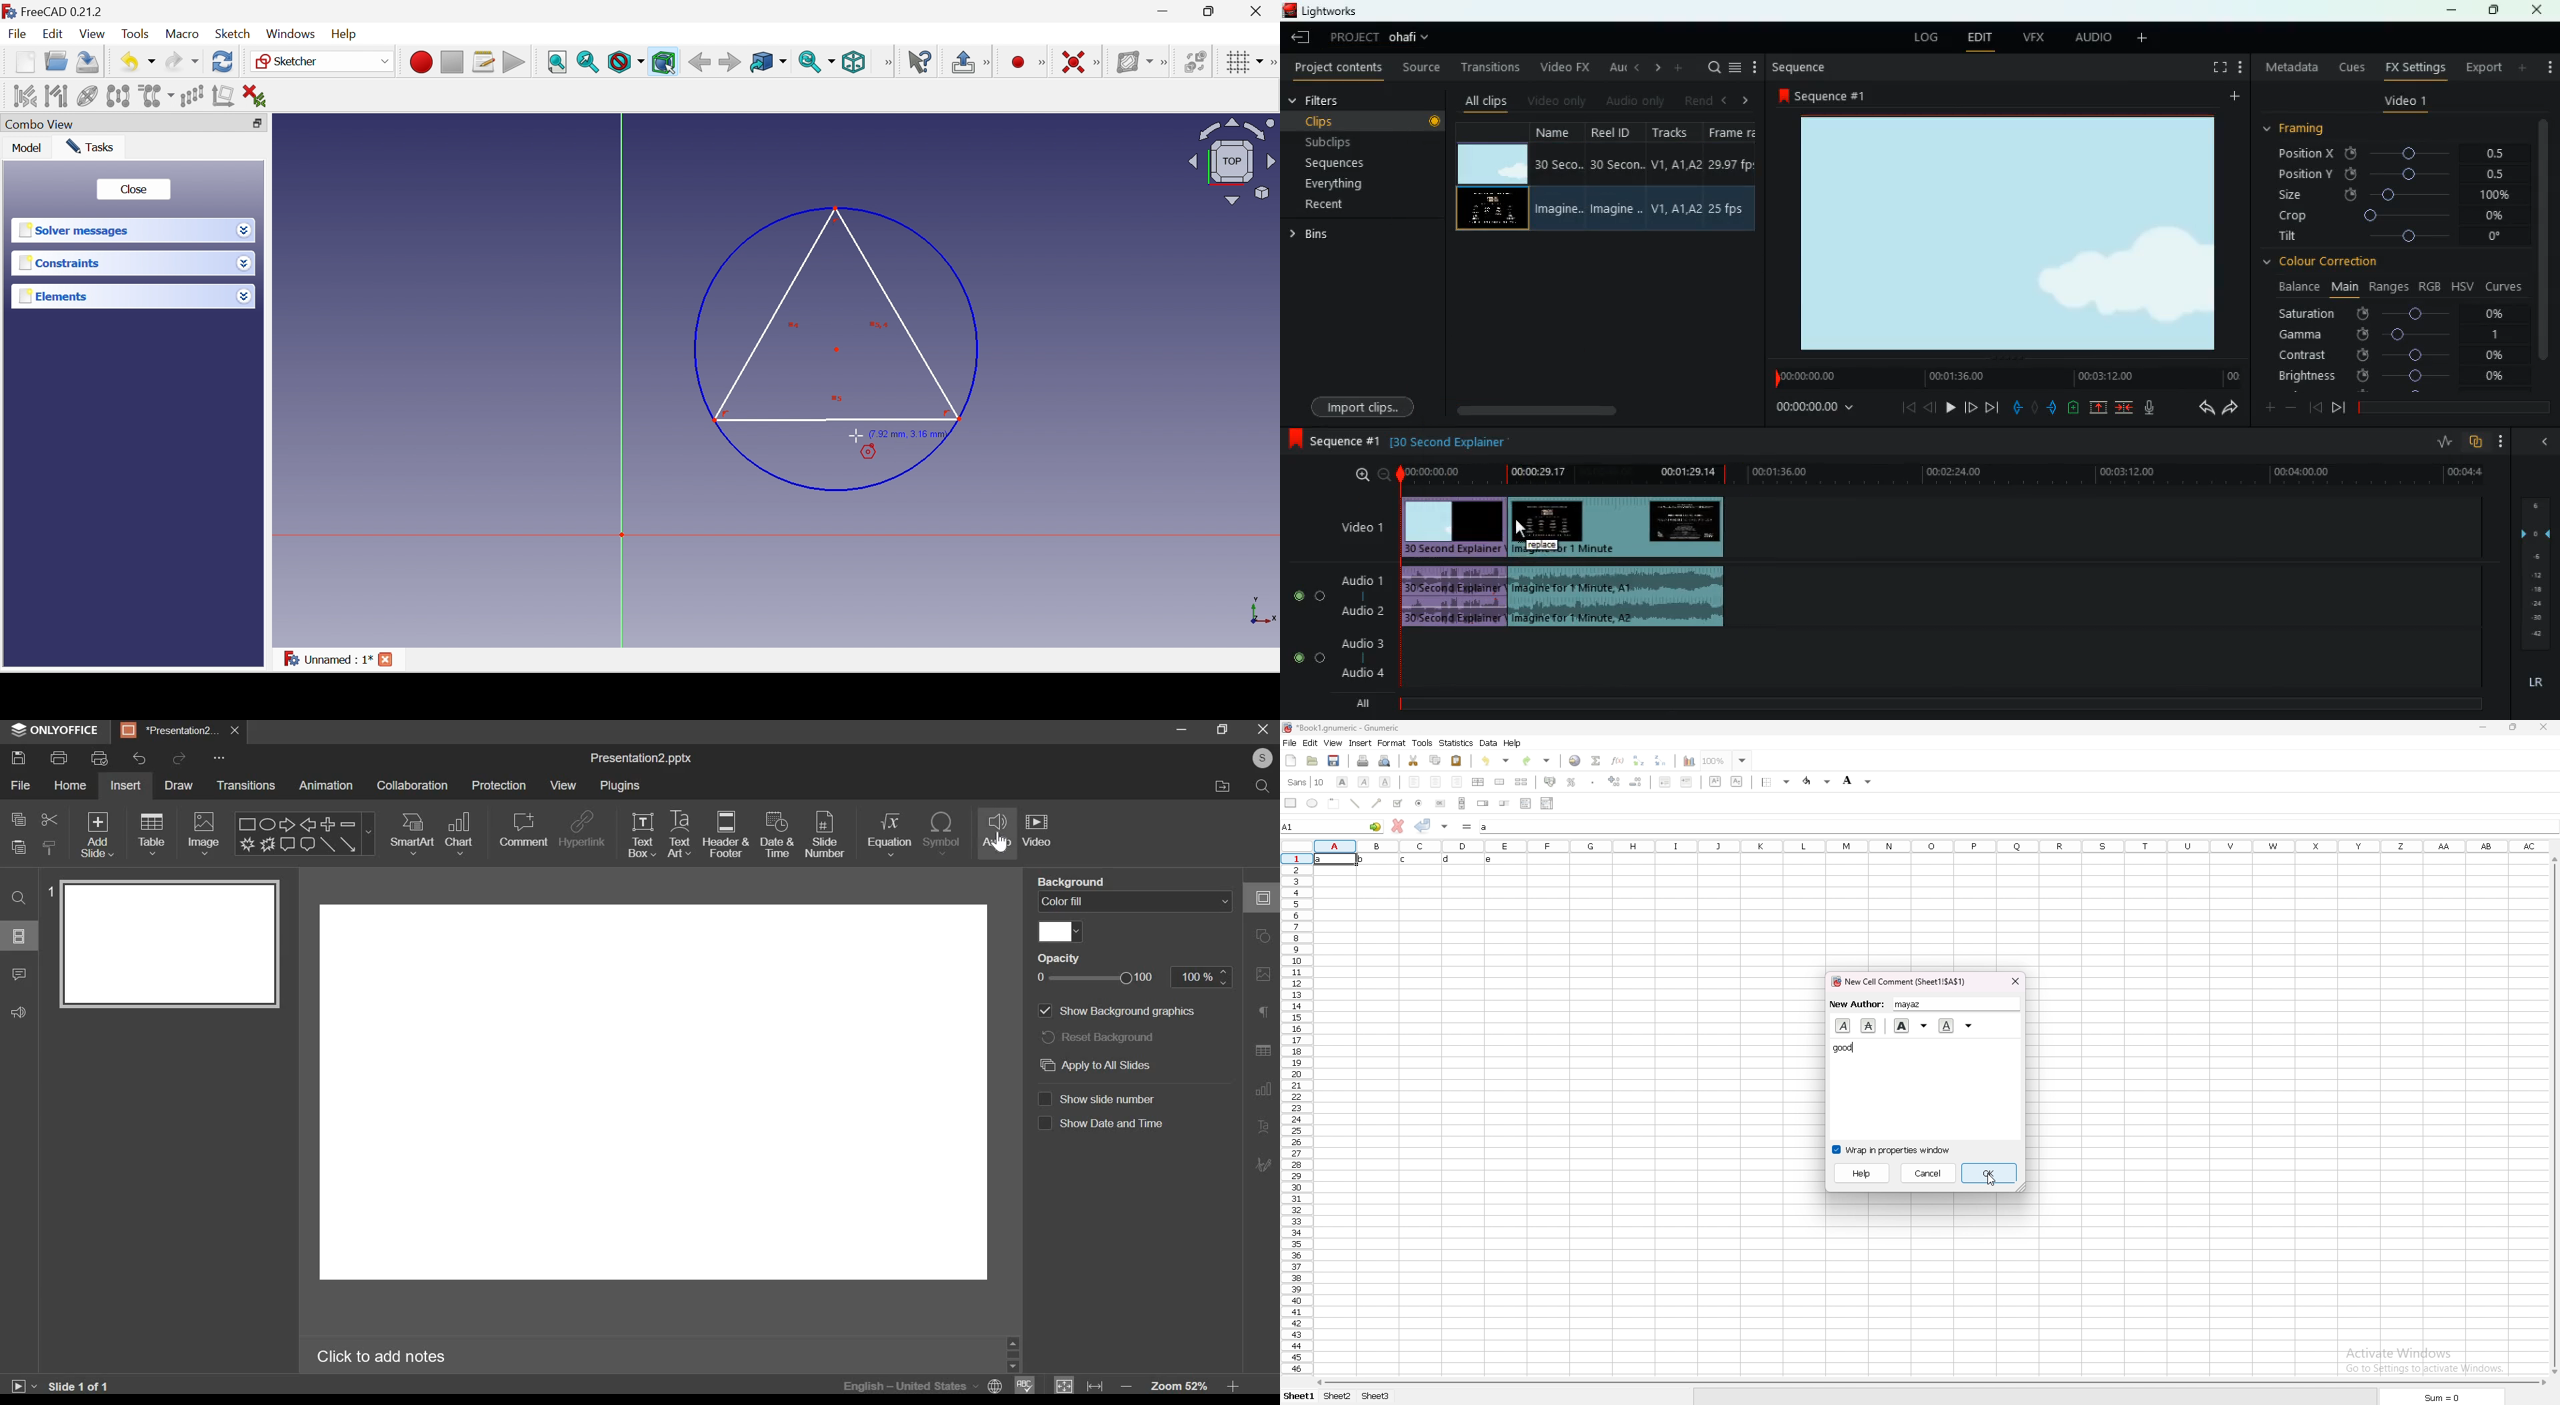 Image resolution: width=2576 pixels, height=1428 pixels. I want to click on redo, so click(180, 758).